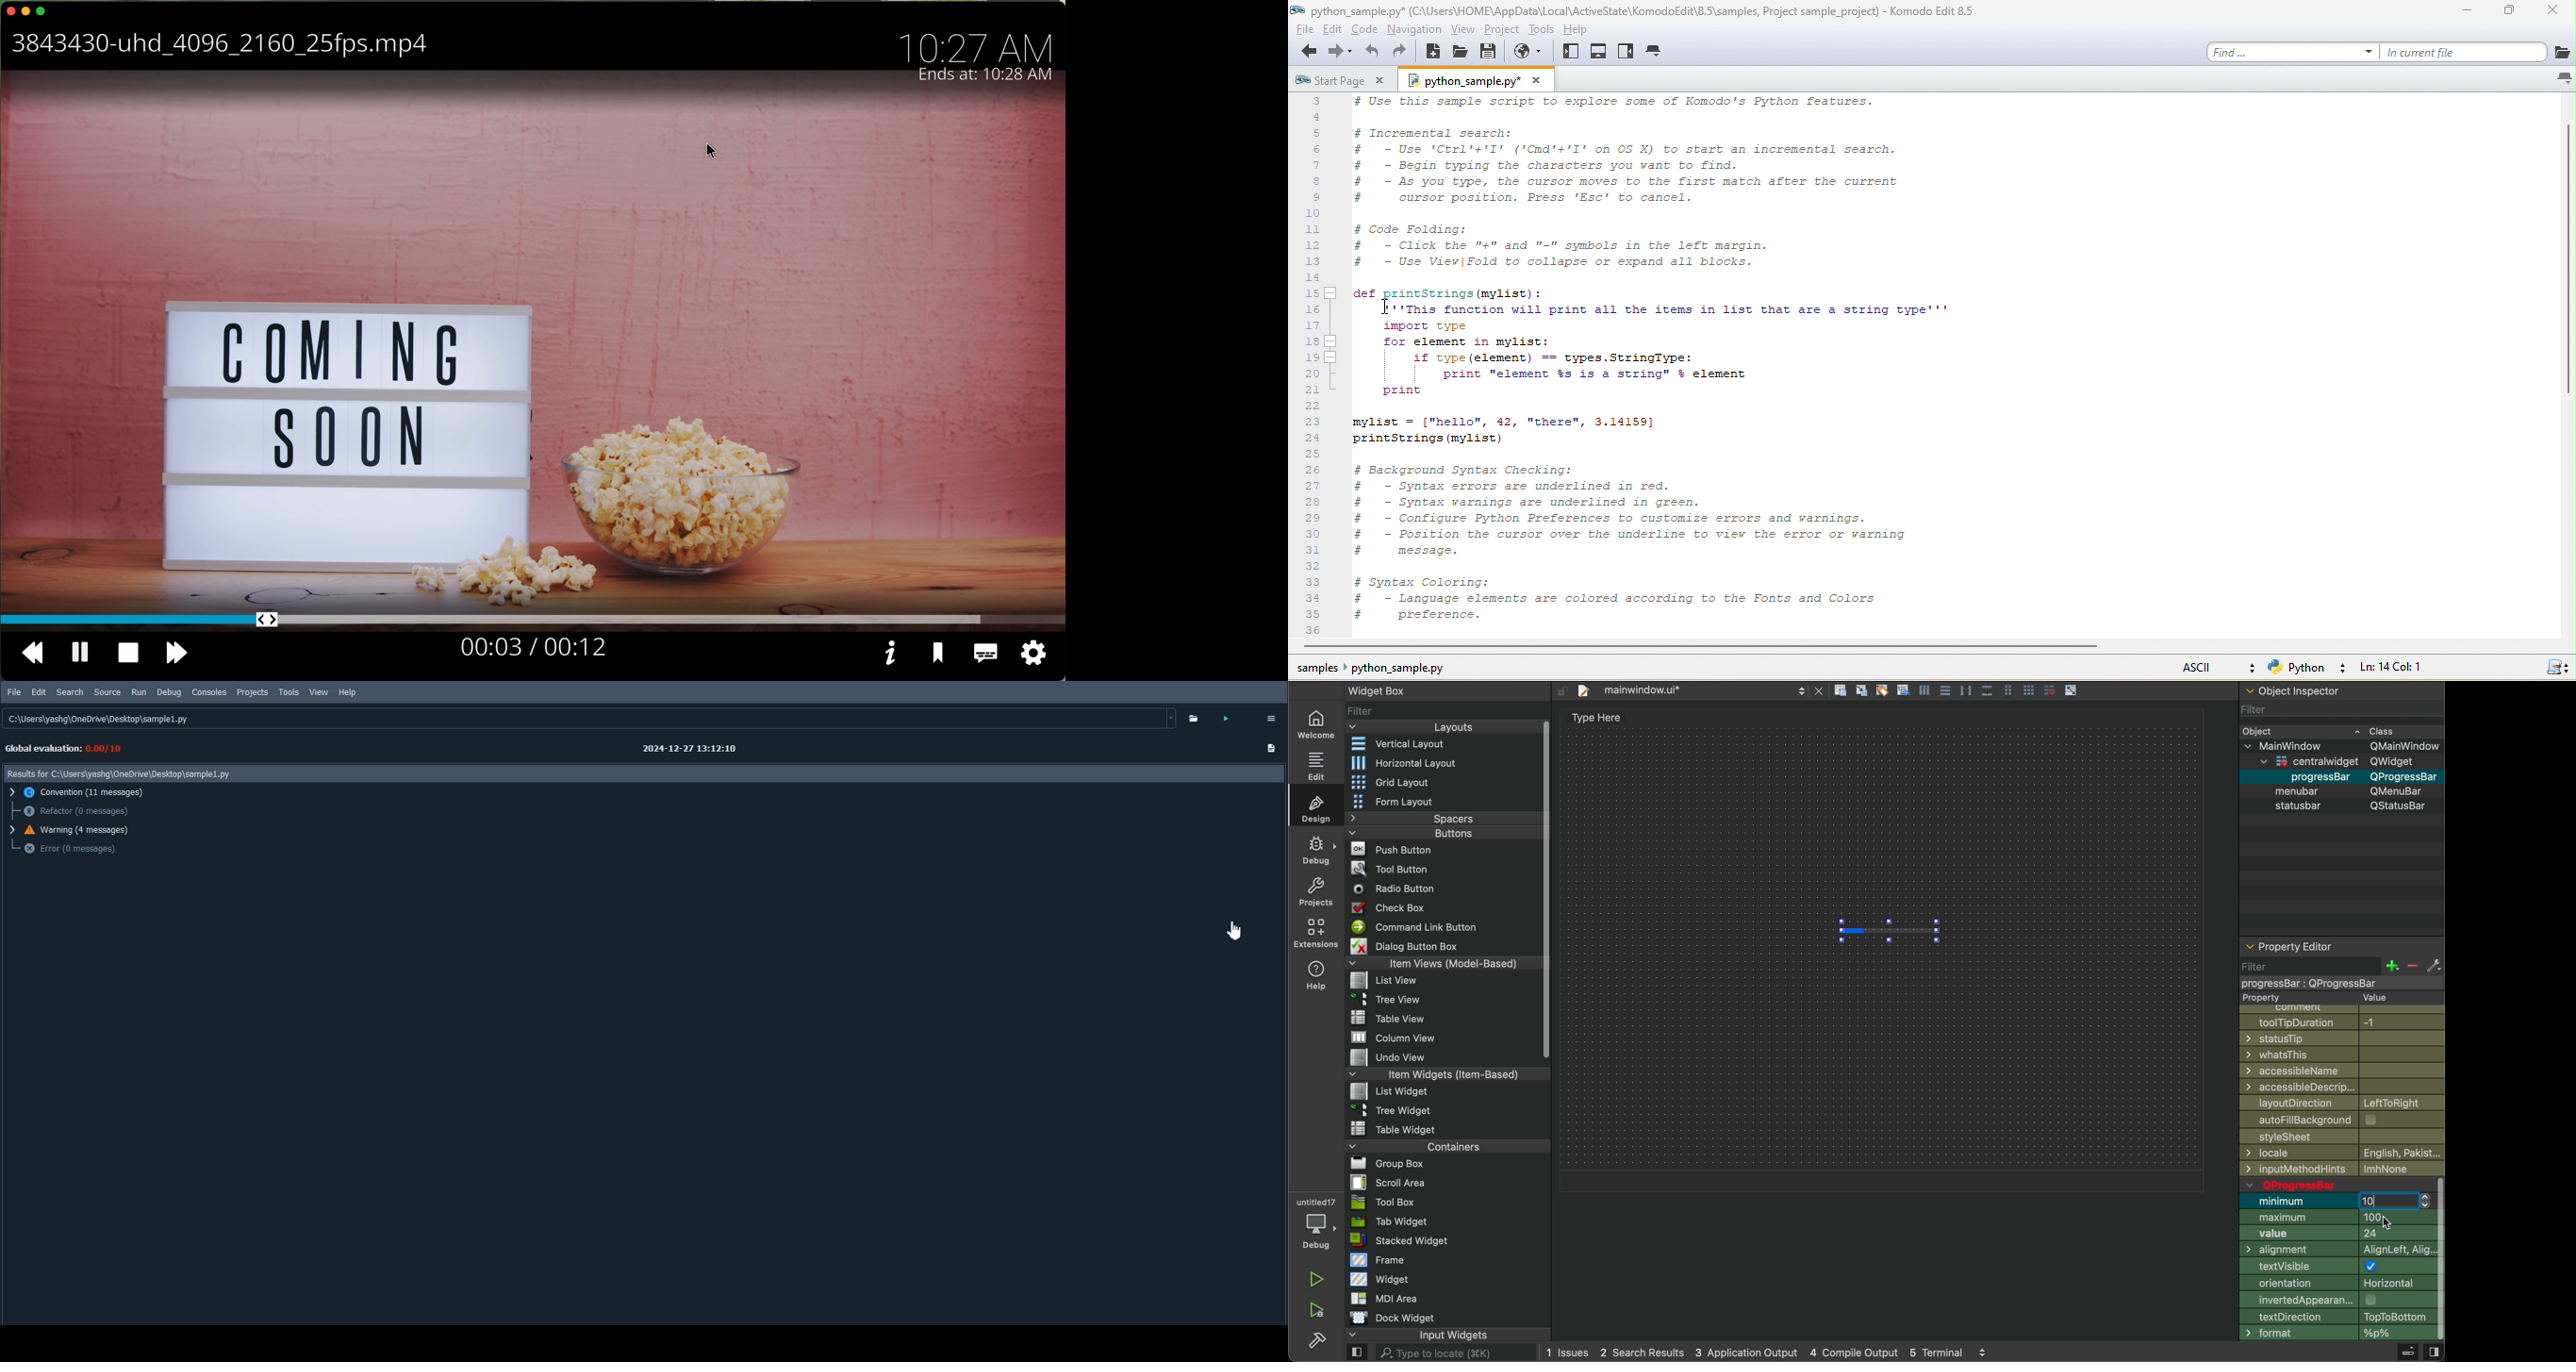 The width and height of the screenshot is (2576, 1372). Describe the element at coordinates (2555, 668) in the screenshot. I see `save` at that location.